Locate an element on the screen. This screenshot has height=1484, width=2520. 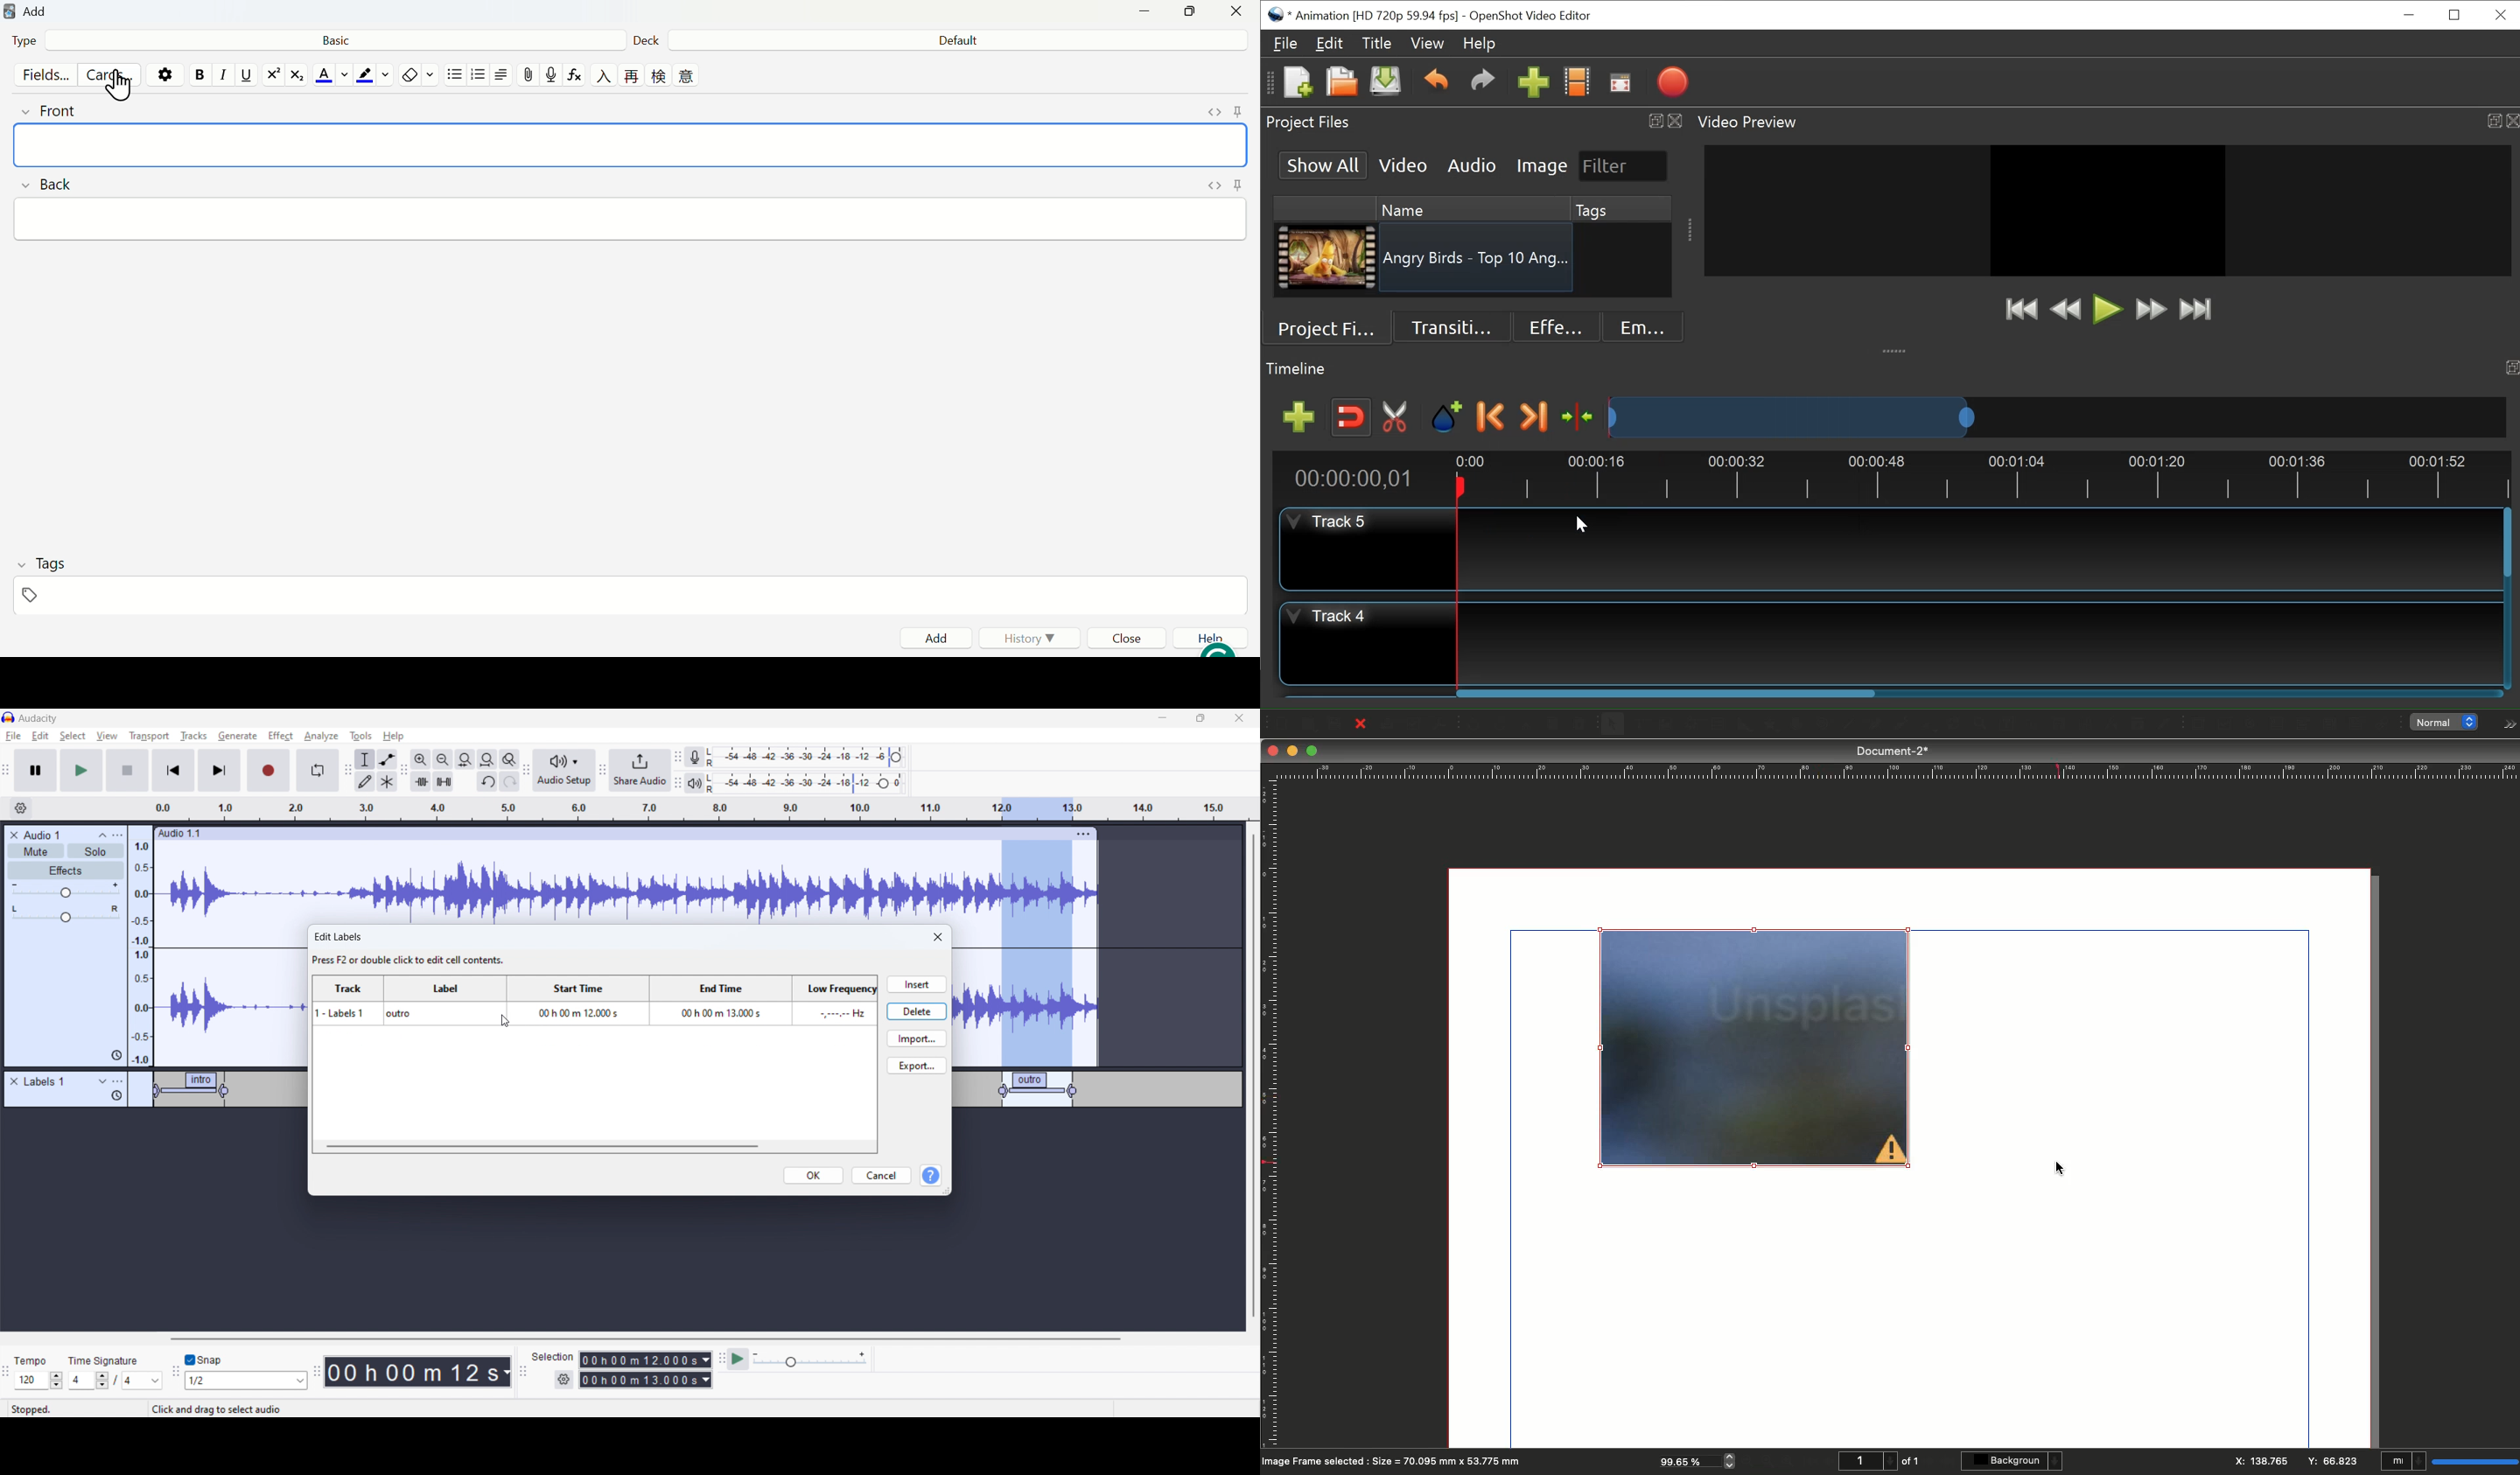
zoom out is located at coordinates (442, 759).